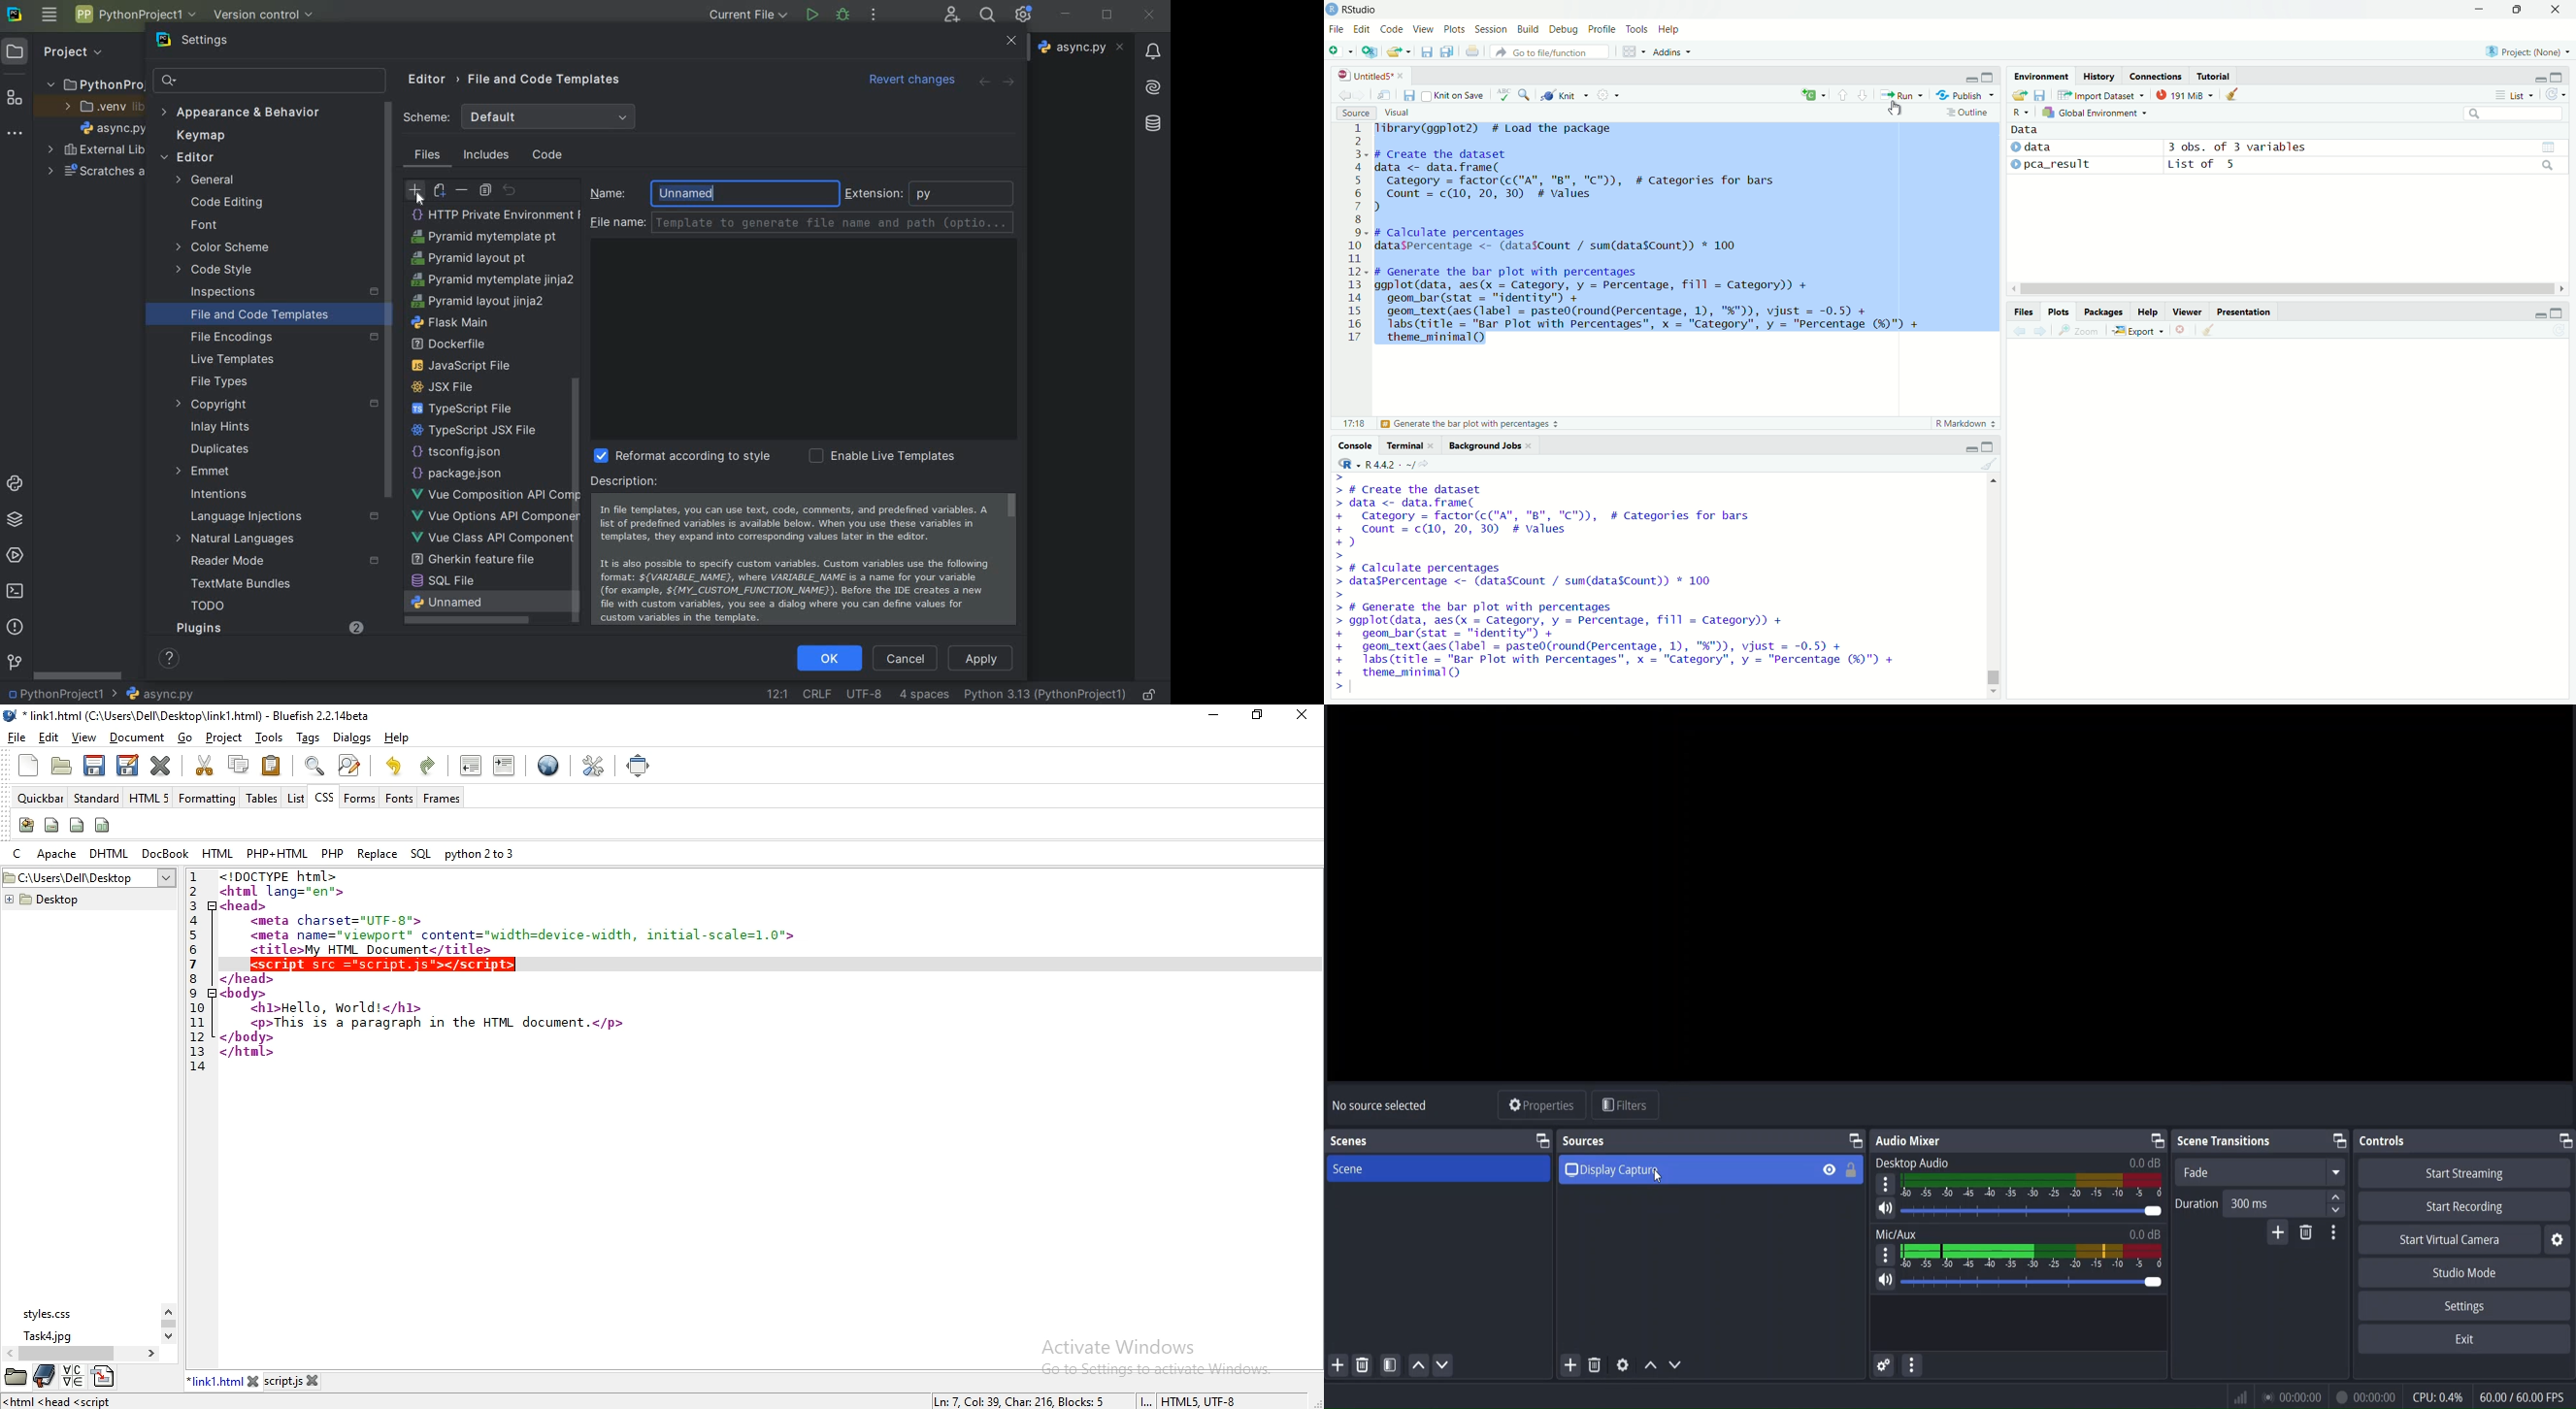 This screenshot has width=2576, height=1428. What do you see at coordinates (2041, 331) in the screenshot?
I see `go forward` at bounding box center [2041, 331].